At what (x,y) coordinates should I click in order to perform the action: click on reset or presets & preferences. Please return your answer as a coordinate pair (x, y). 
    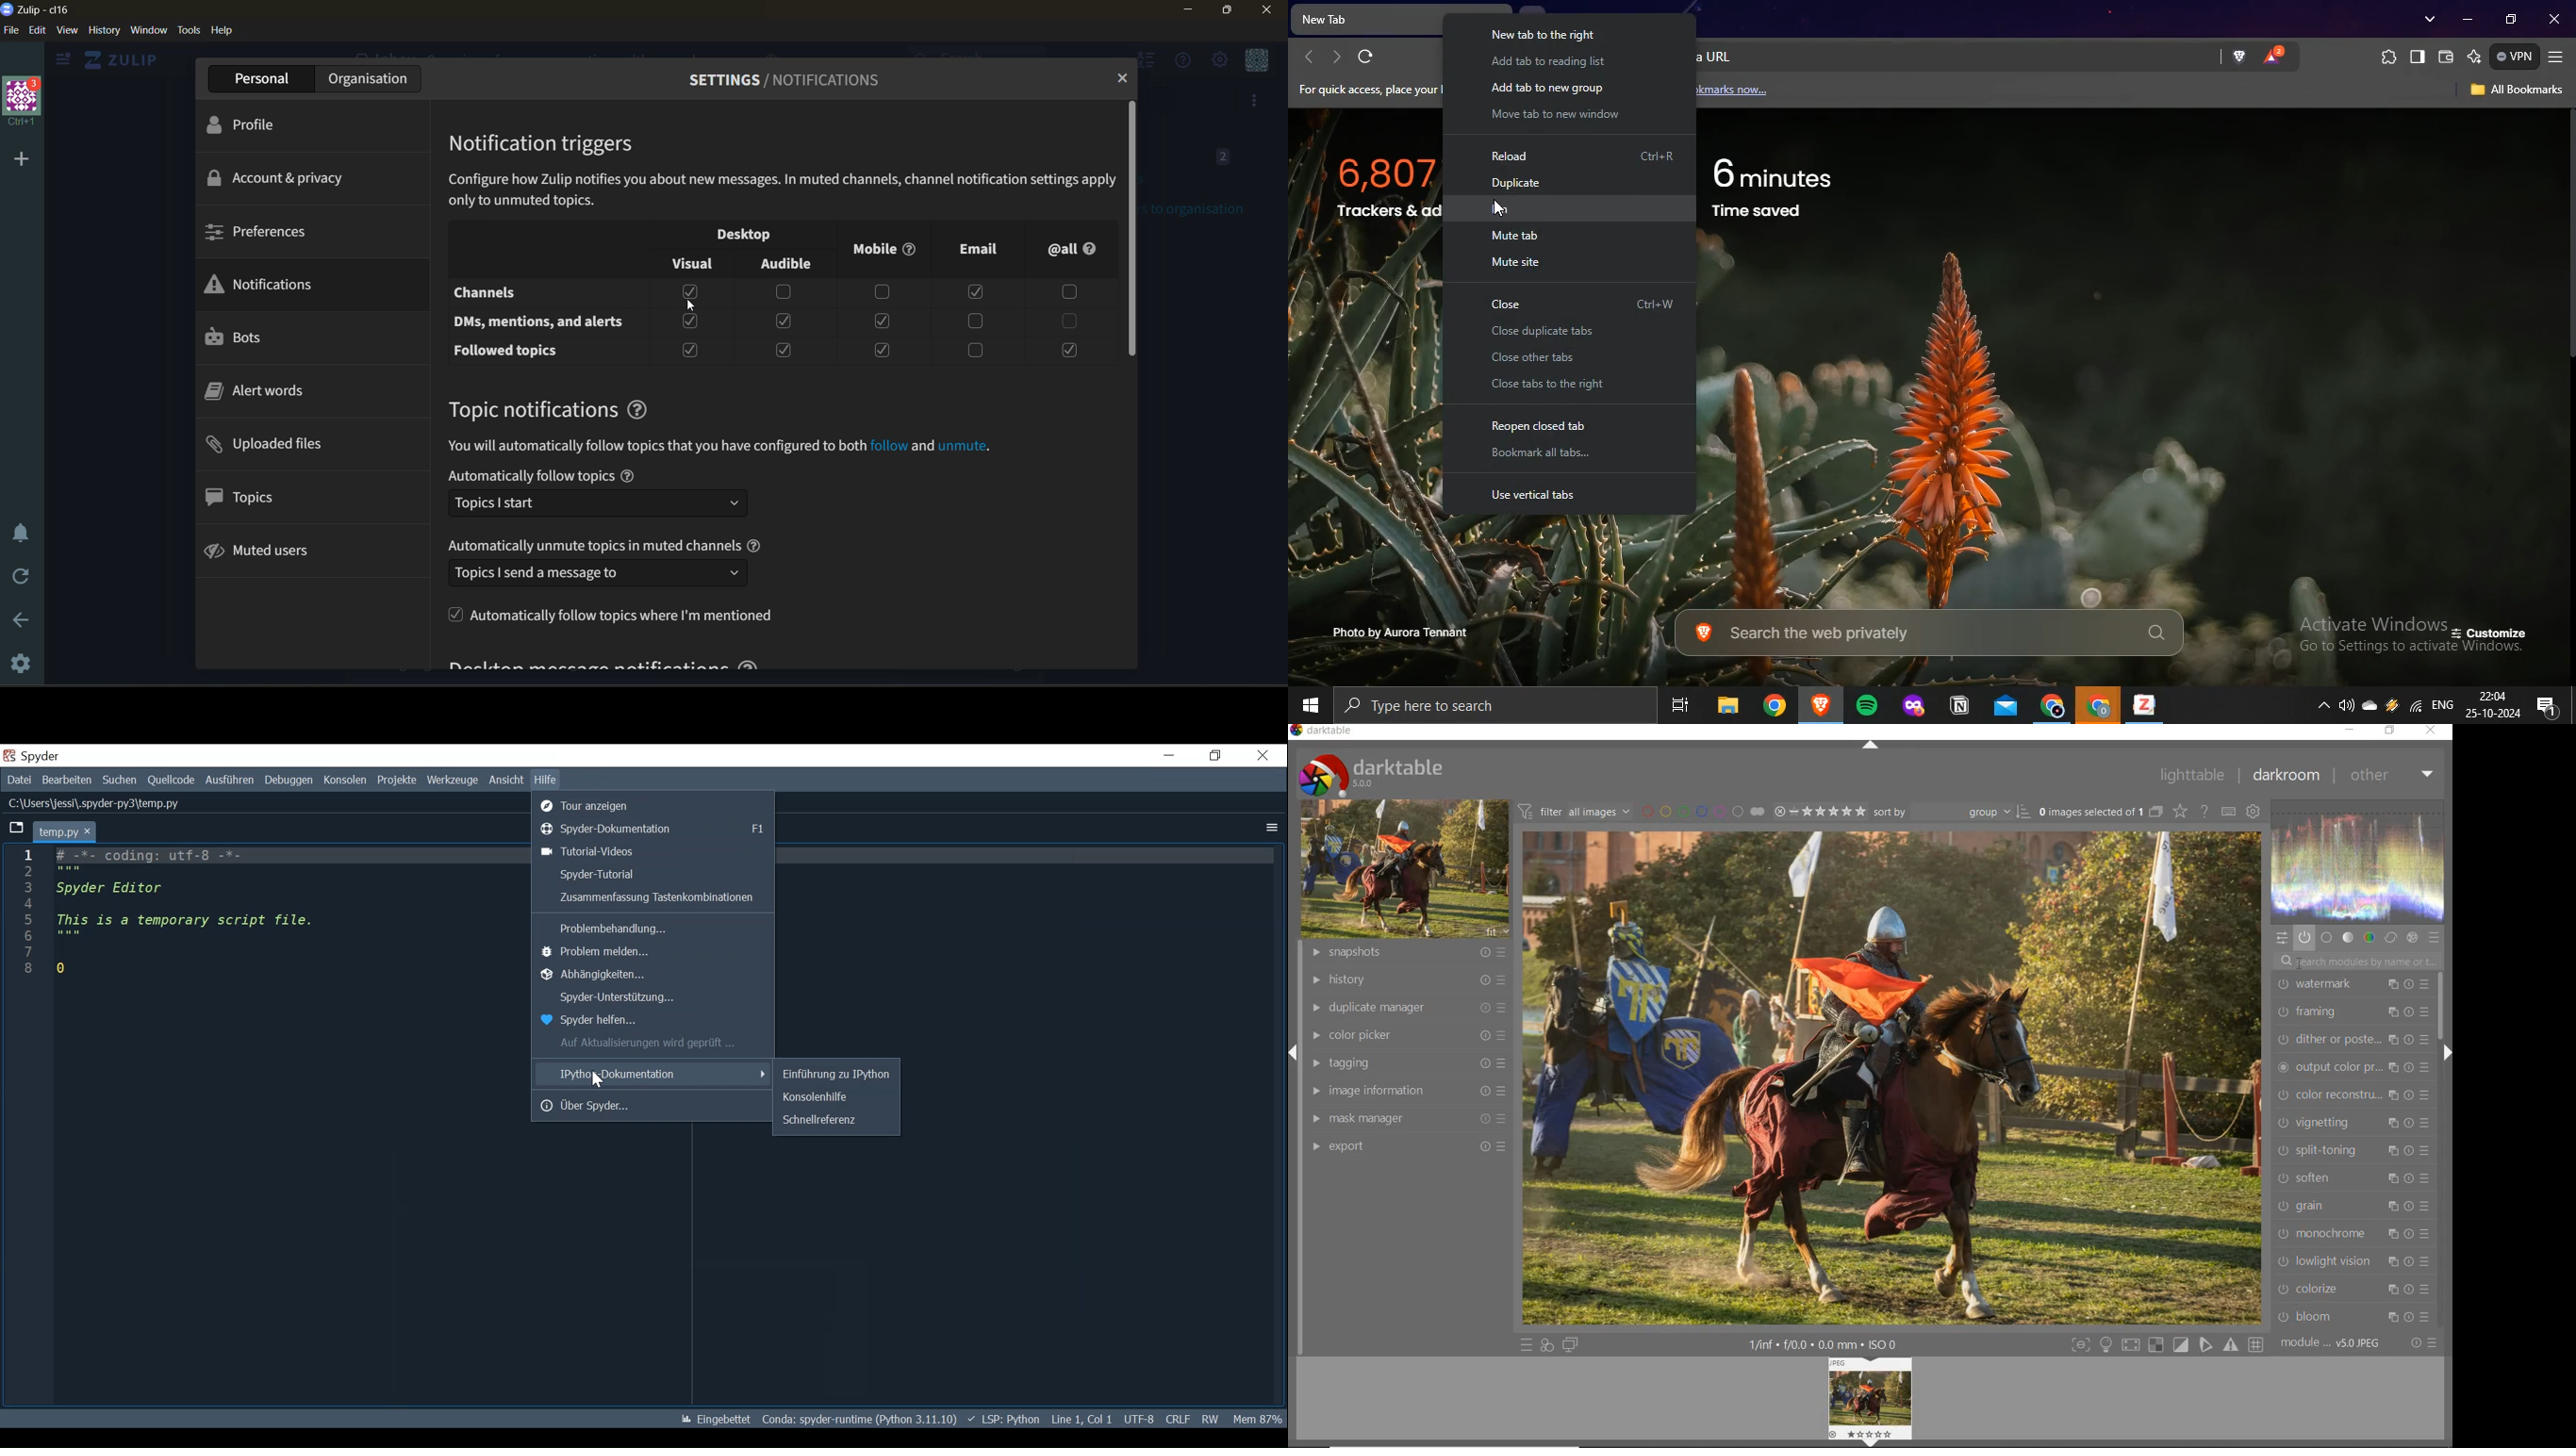
    Looking at the image, I should click on (2423, 1343).